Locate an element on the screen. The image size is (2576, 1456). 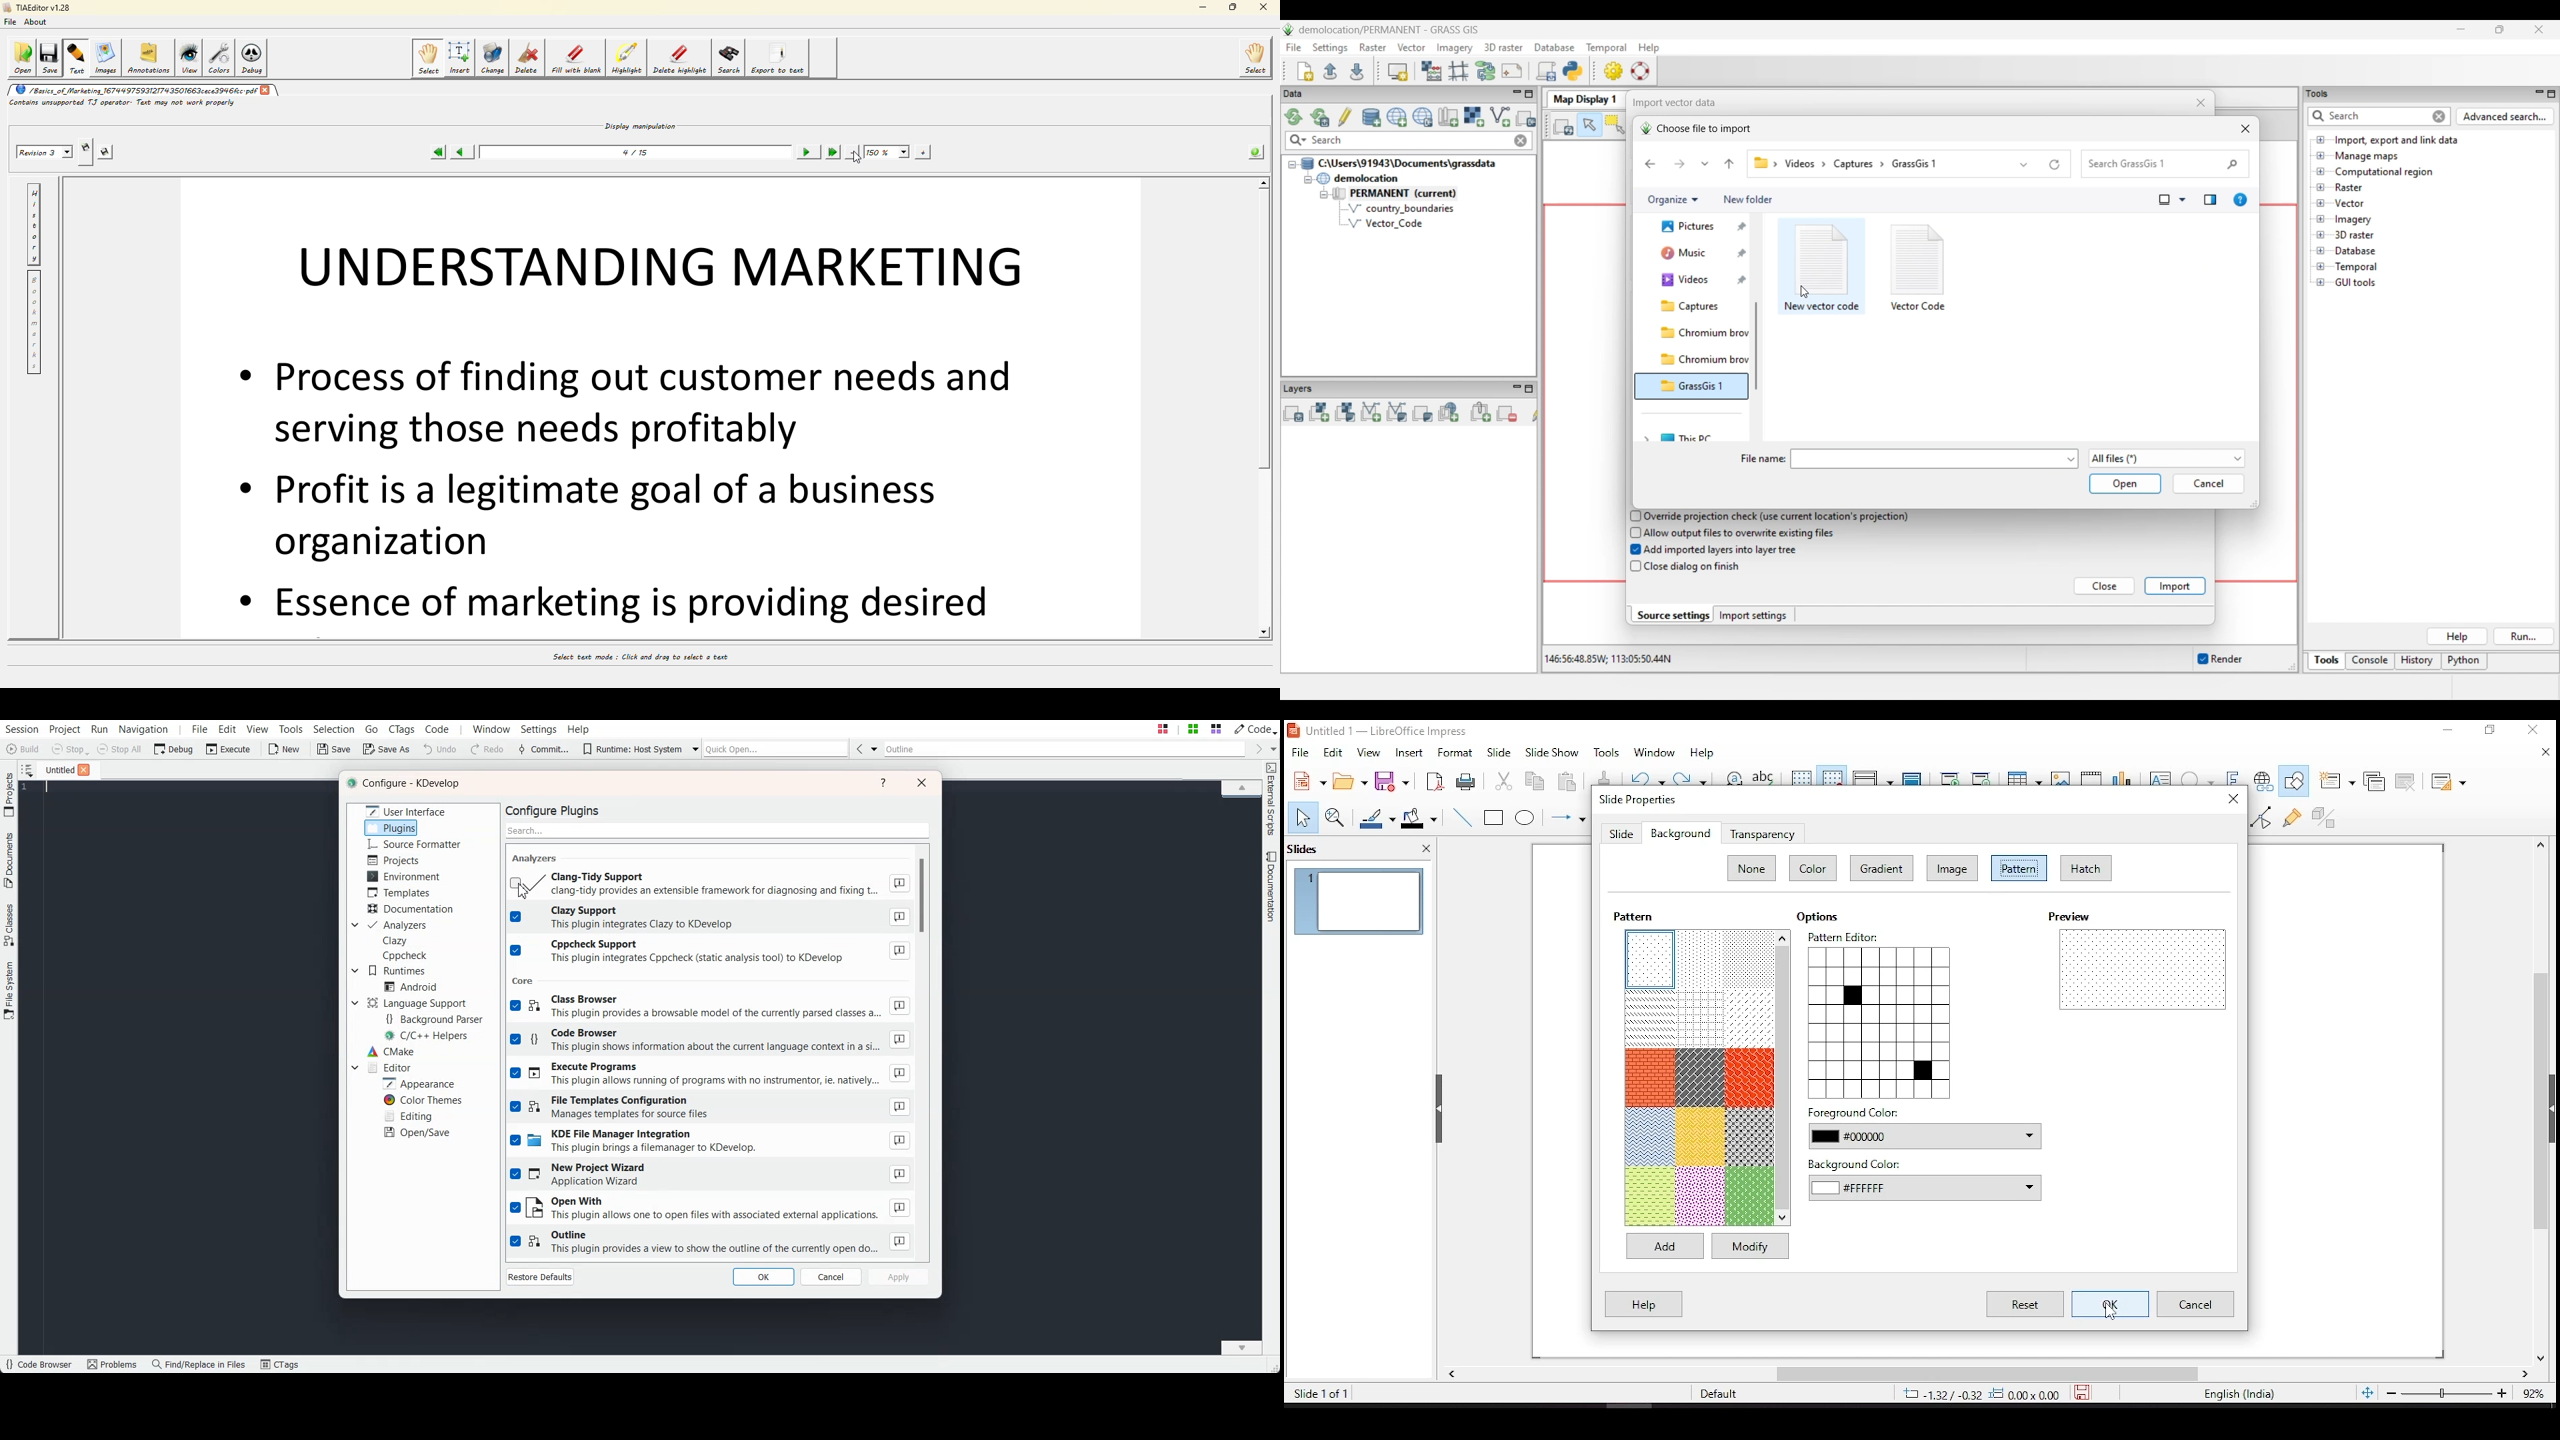
zoom and pan is located at coordinates (1338, 818).